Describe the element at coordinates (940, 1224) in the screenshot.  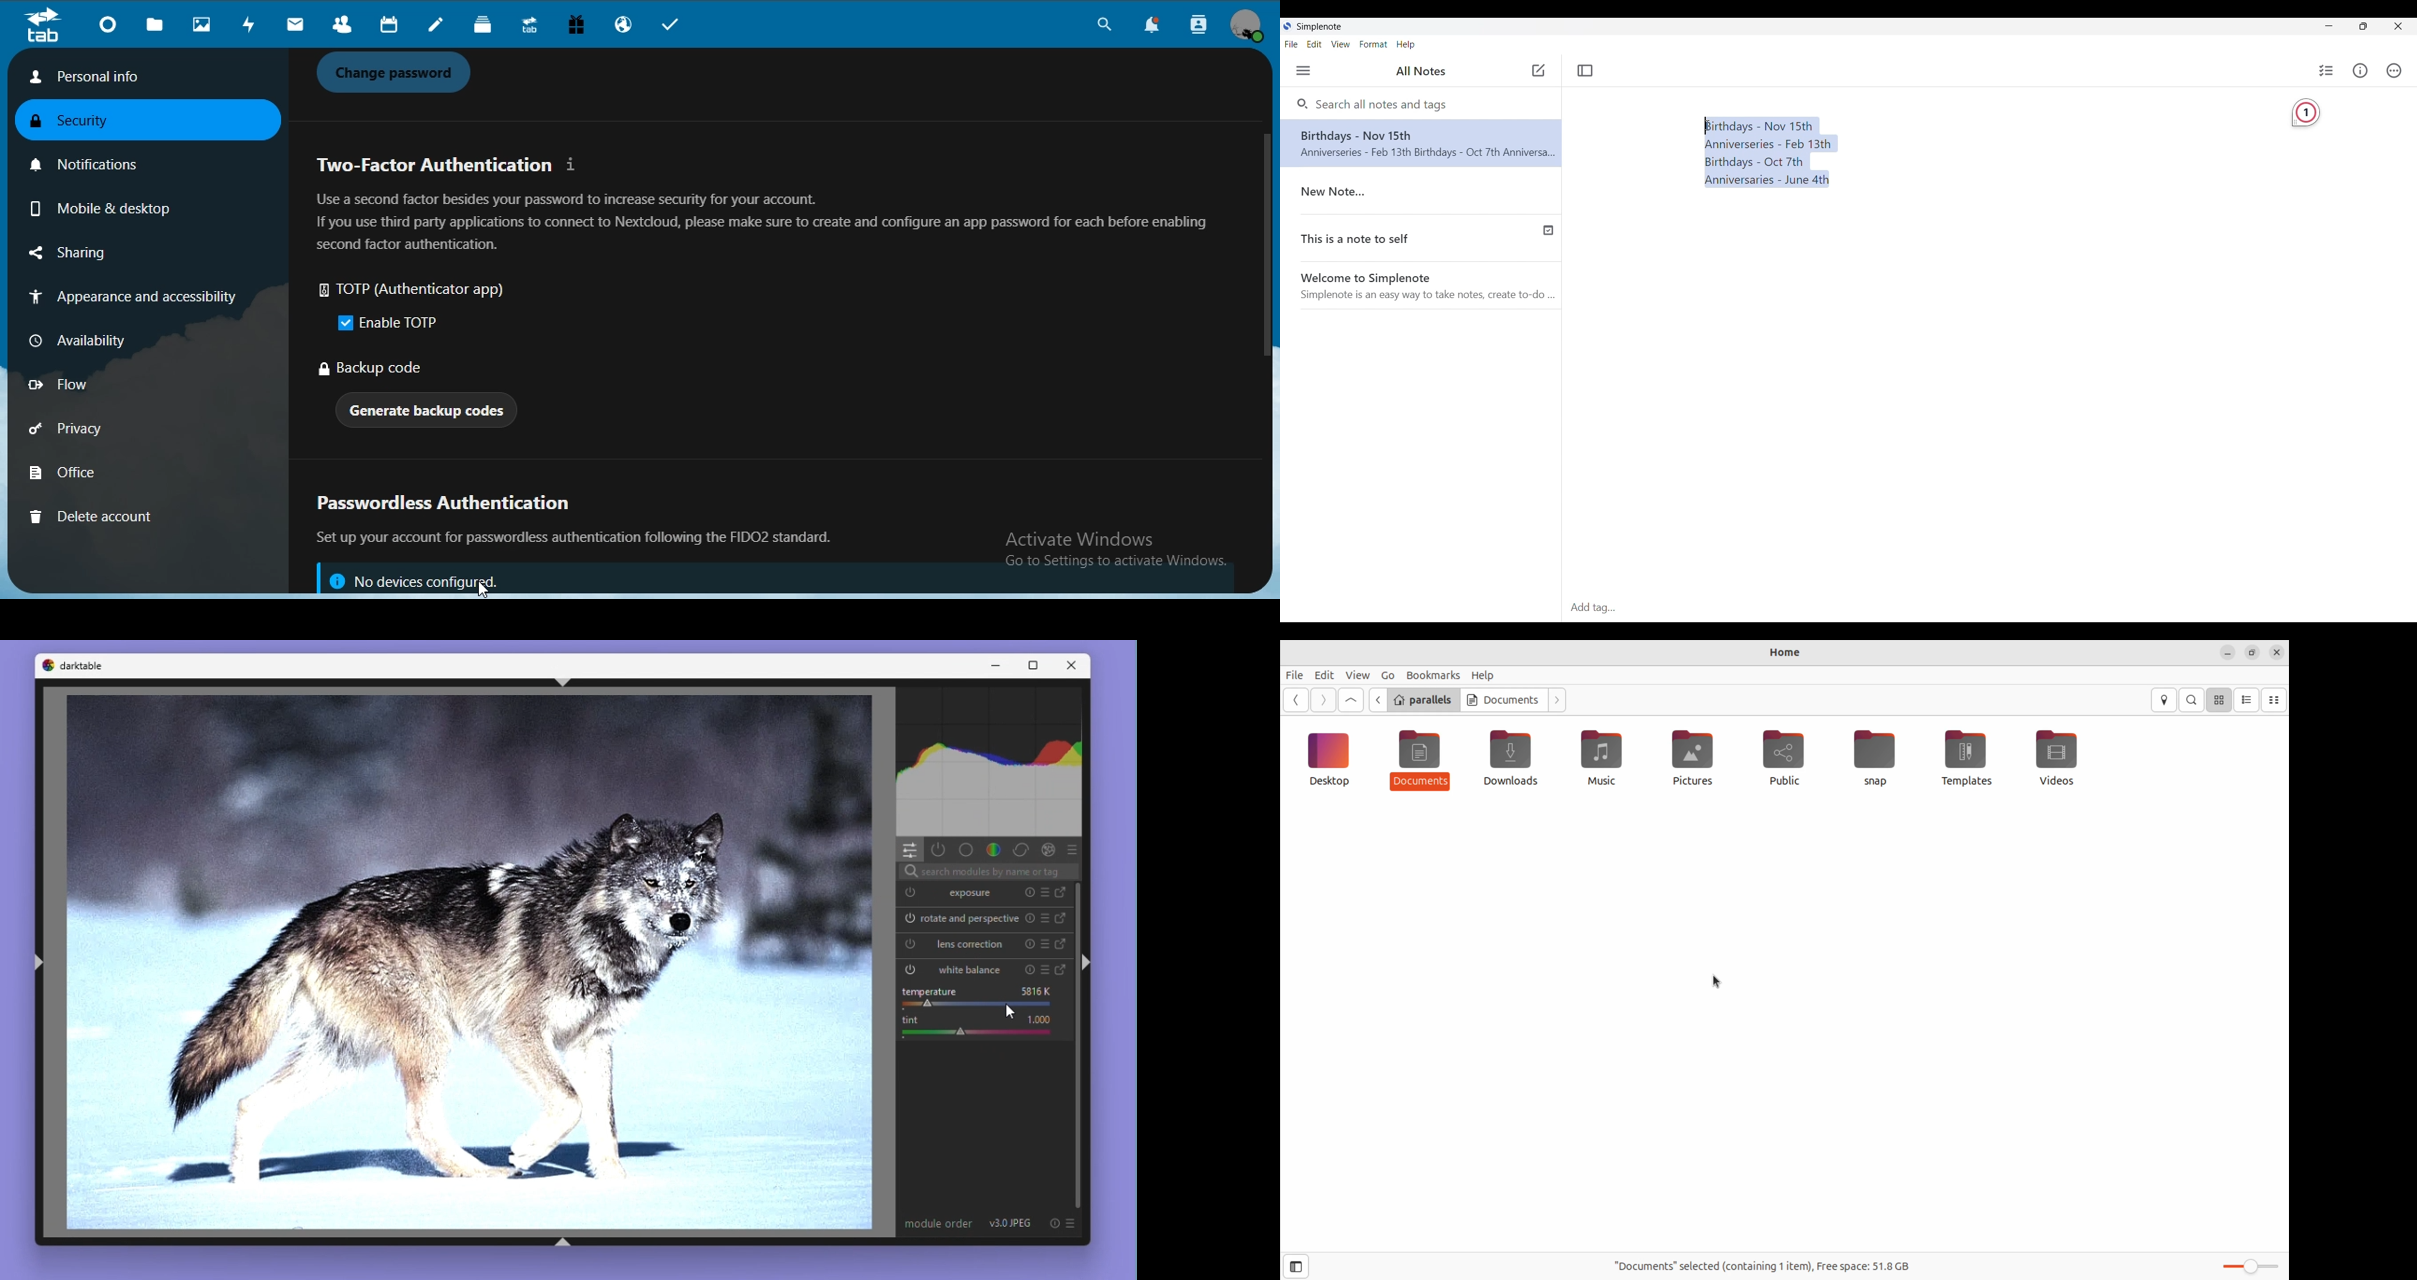
I see `Module order` at that location.